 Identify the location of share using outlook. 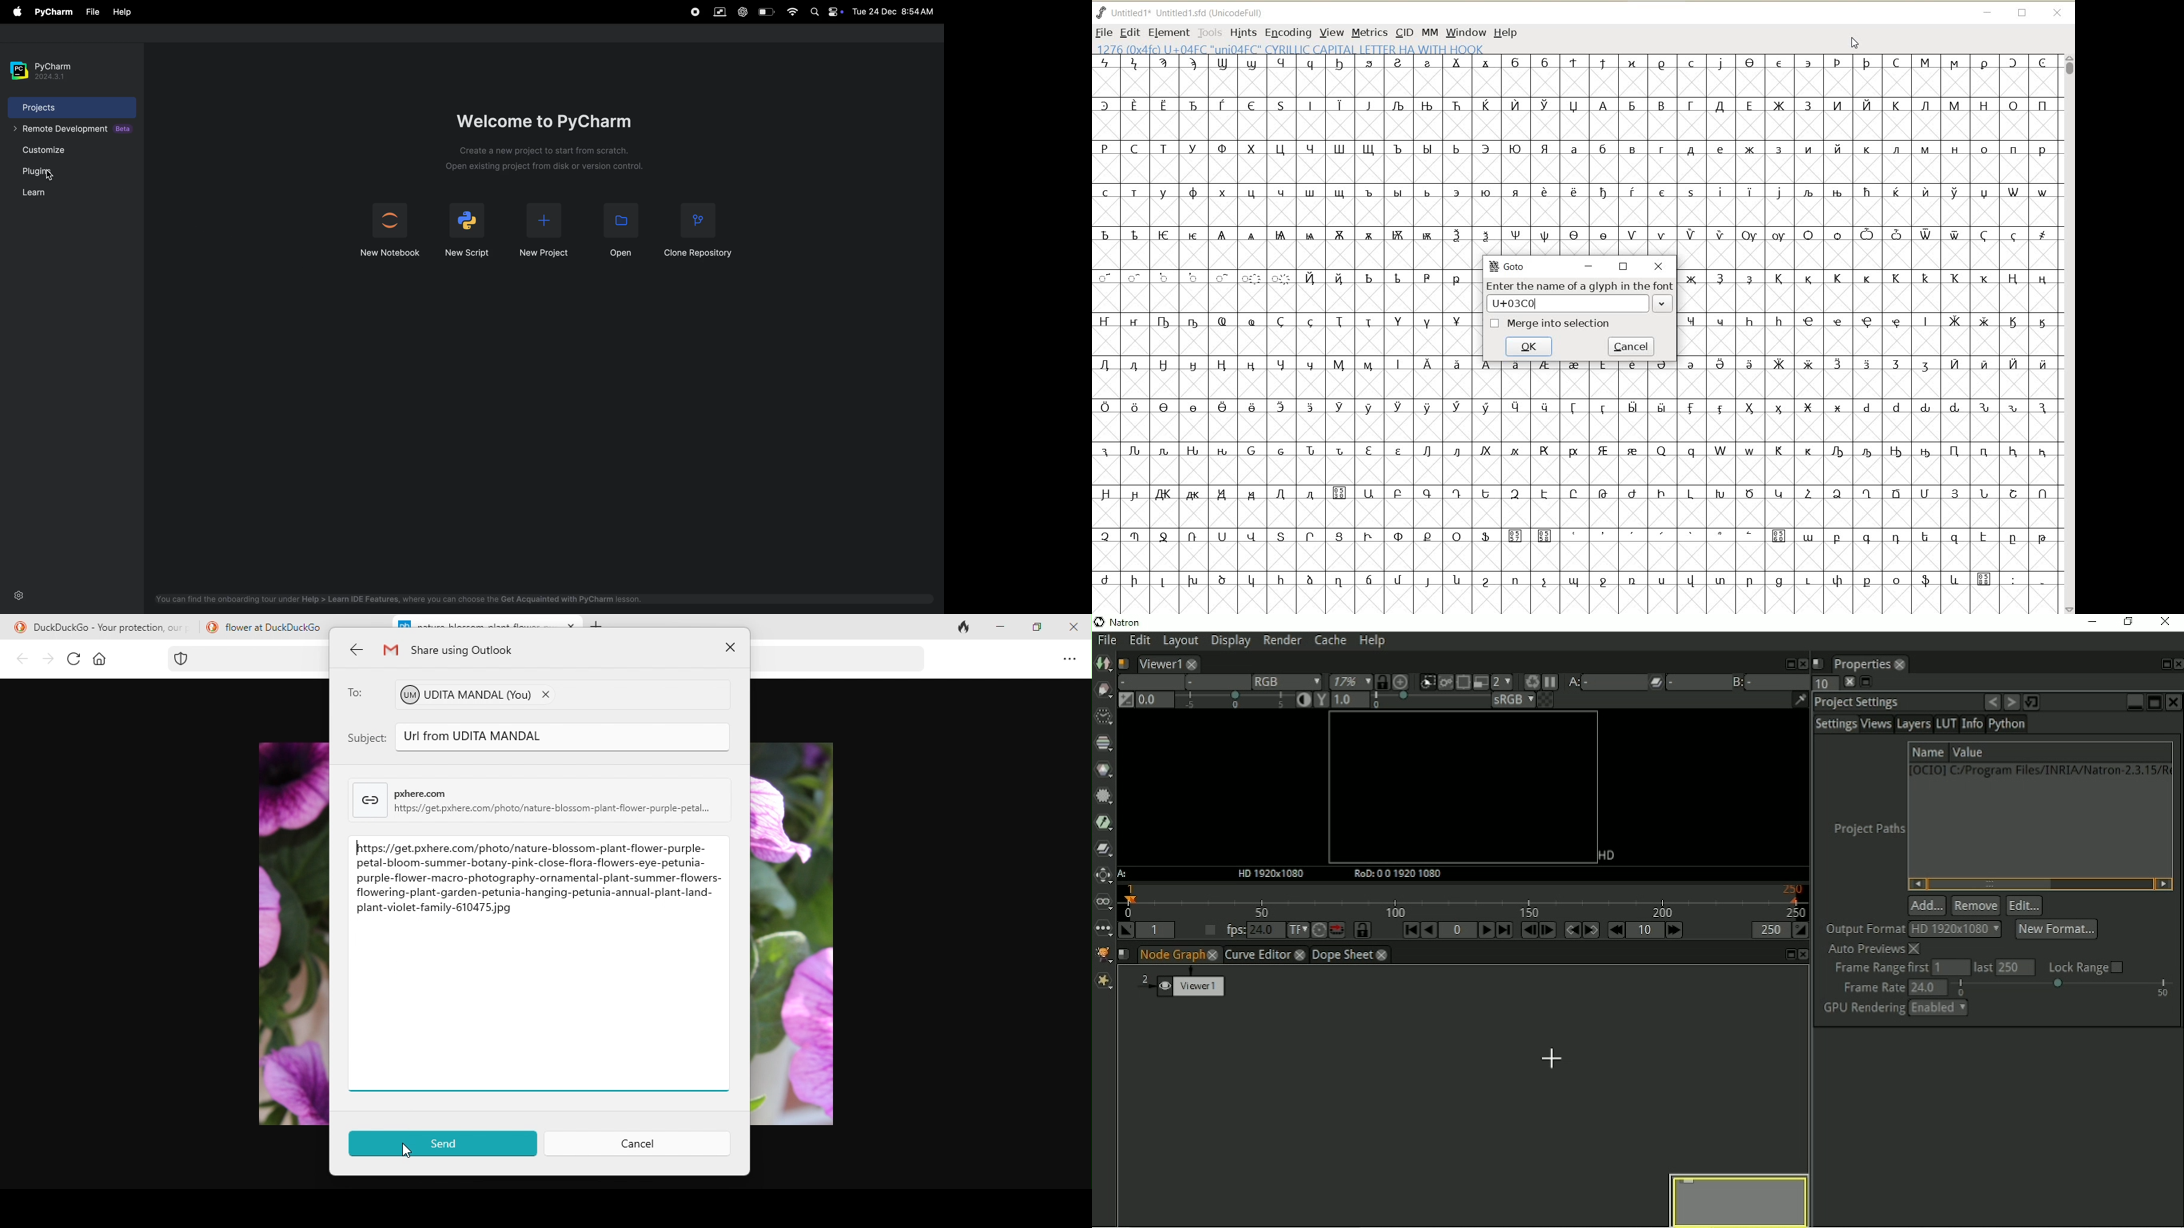
(472, 653).